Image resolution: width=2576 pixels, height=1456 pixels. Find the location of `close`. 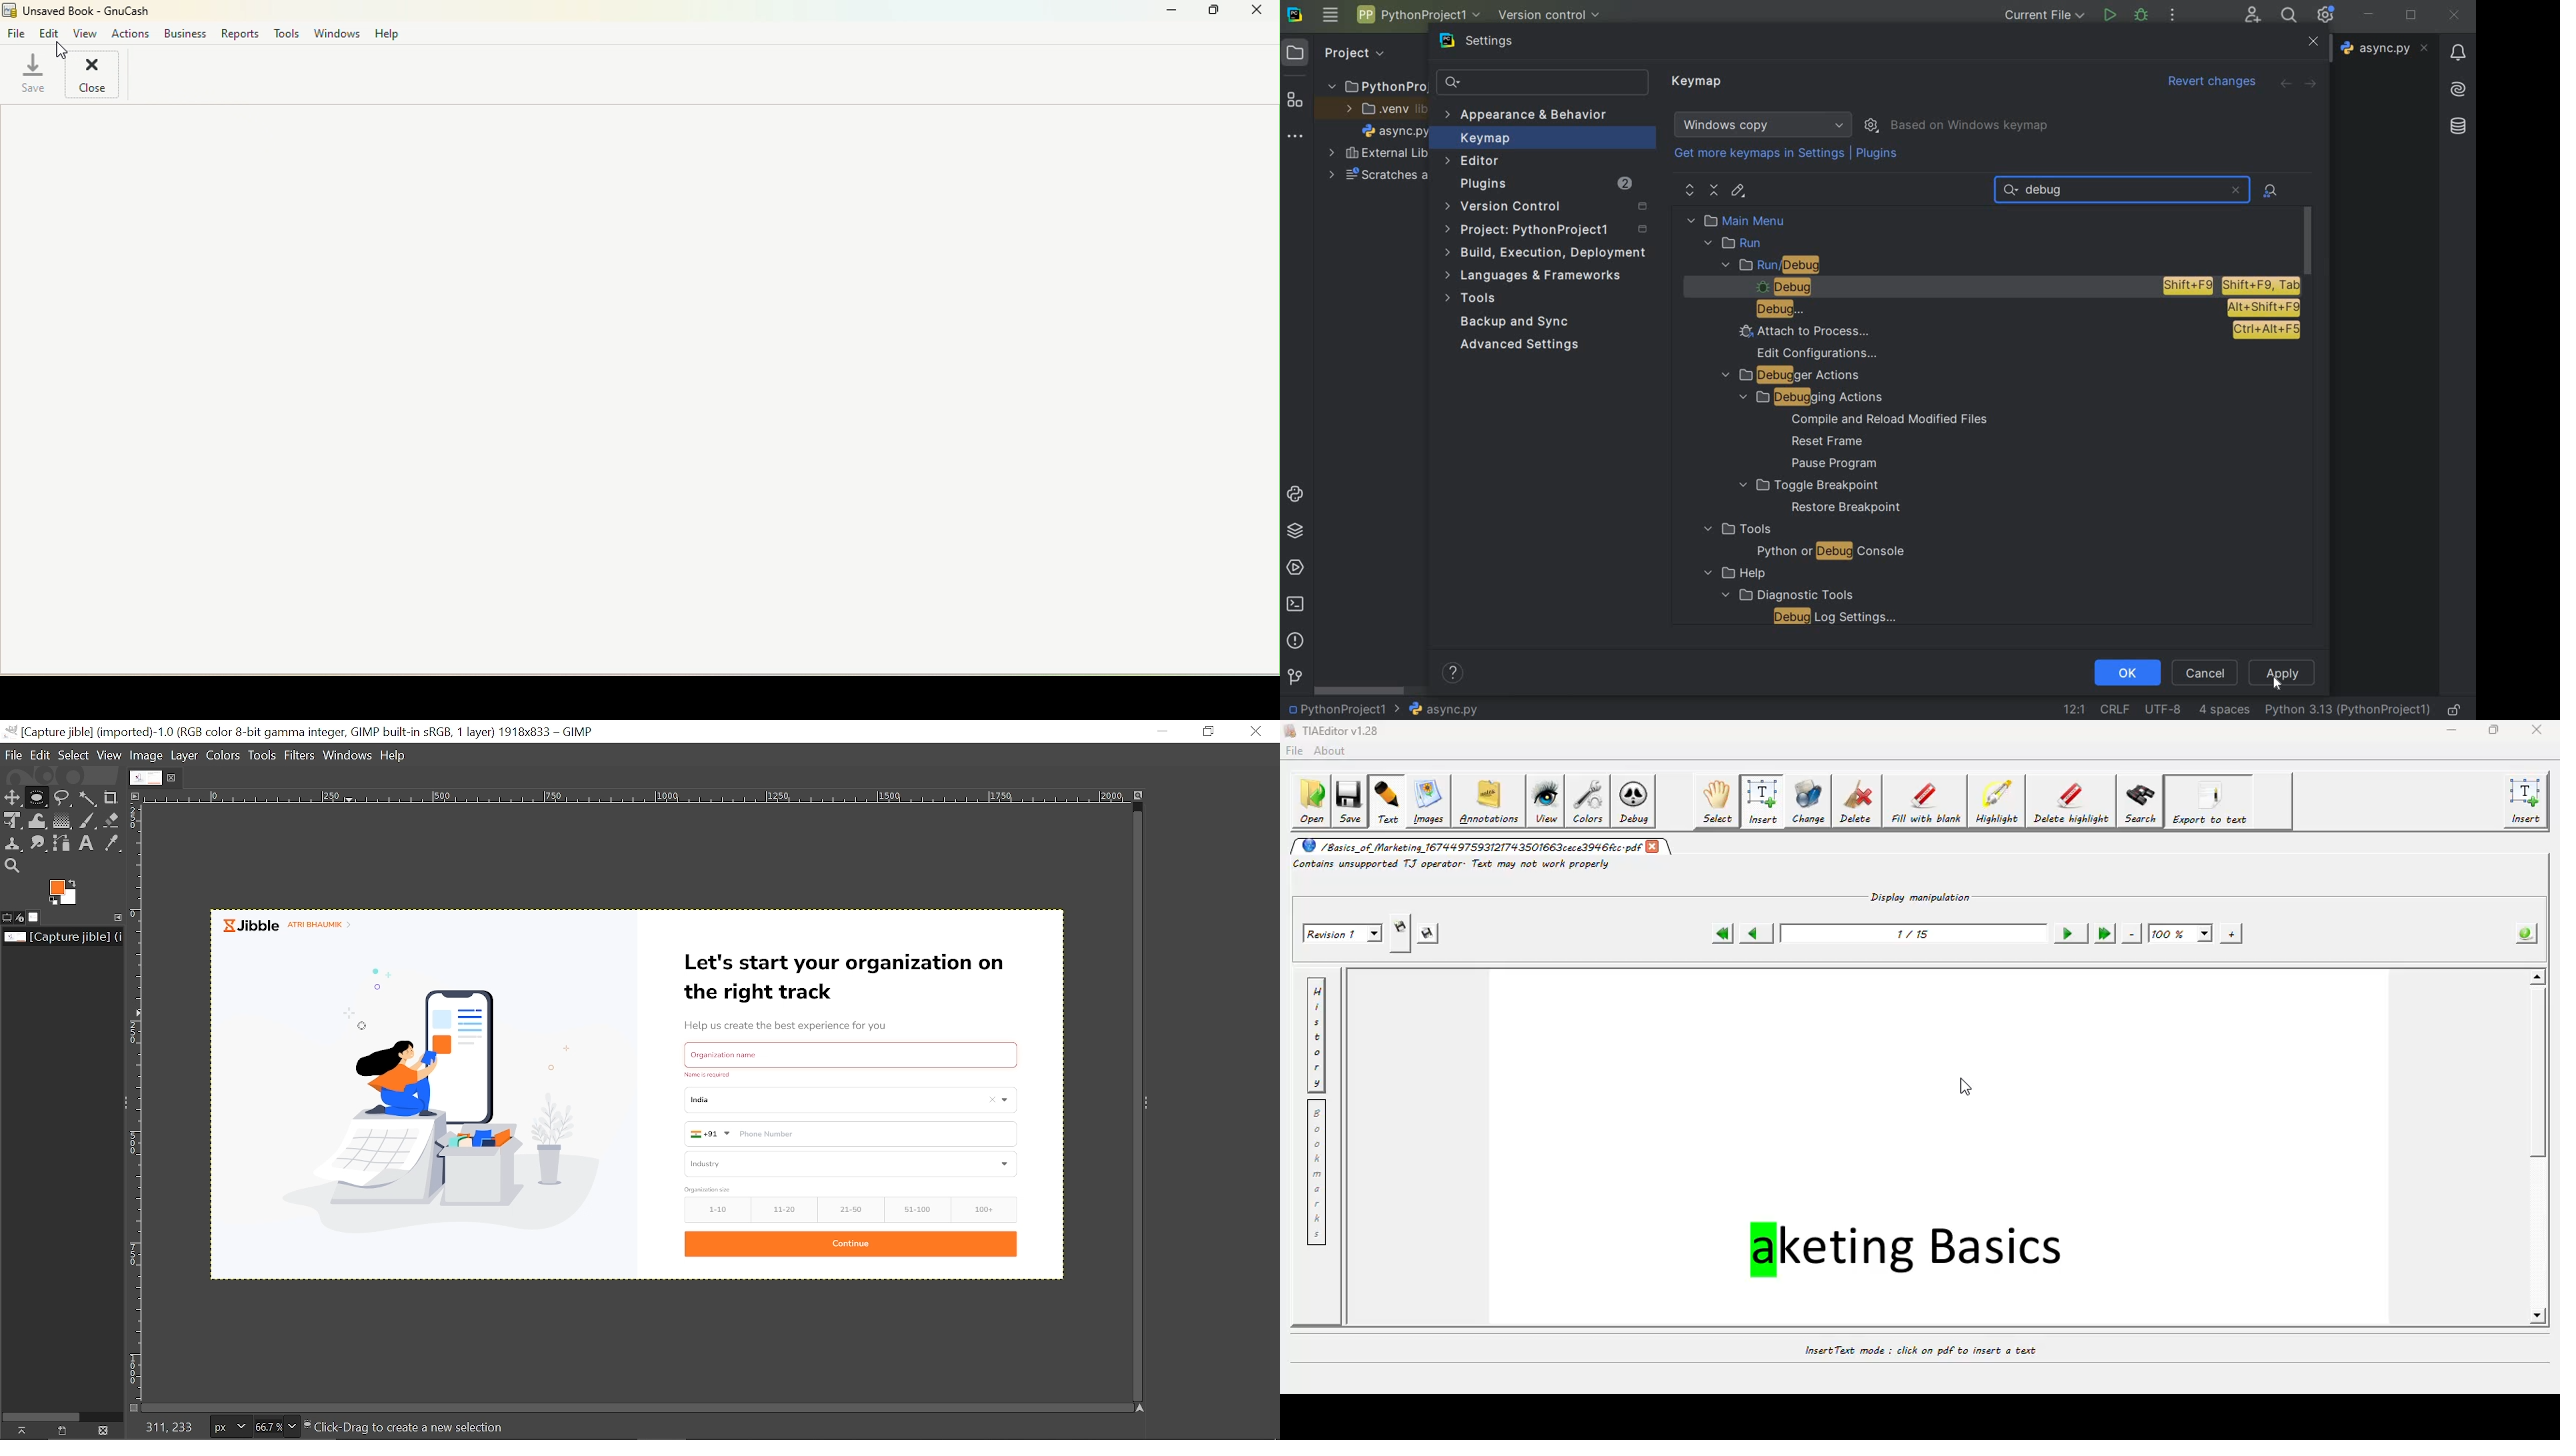

close is located at coordinates (2235, 190).